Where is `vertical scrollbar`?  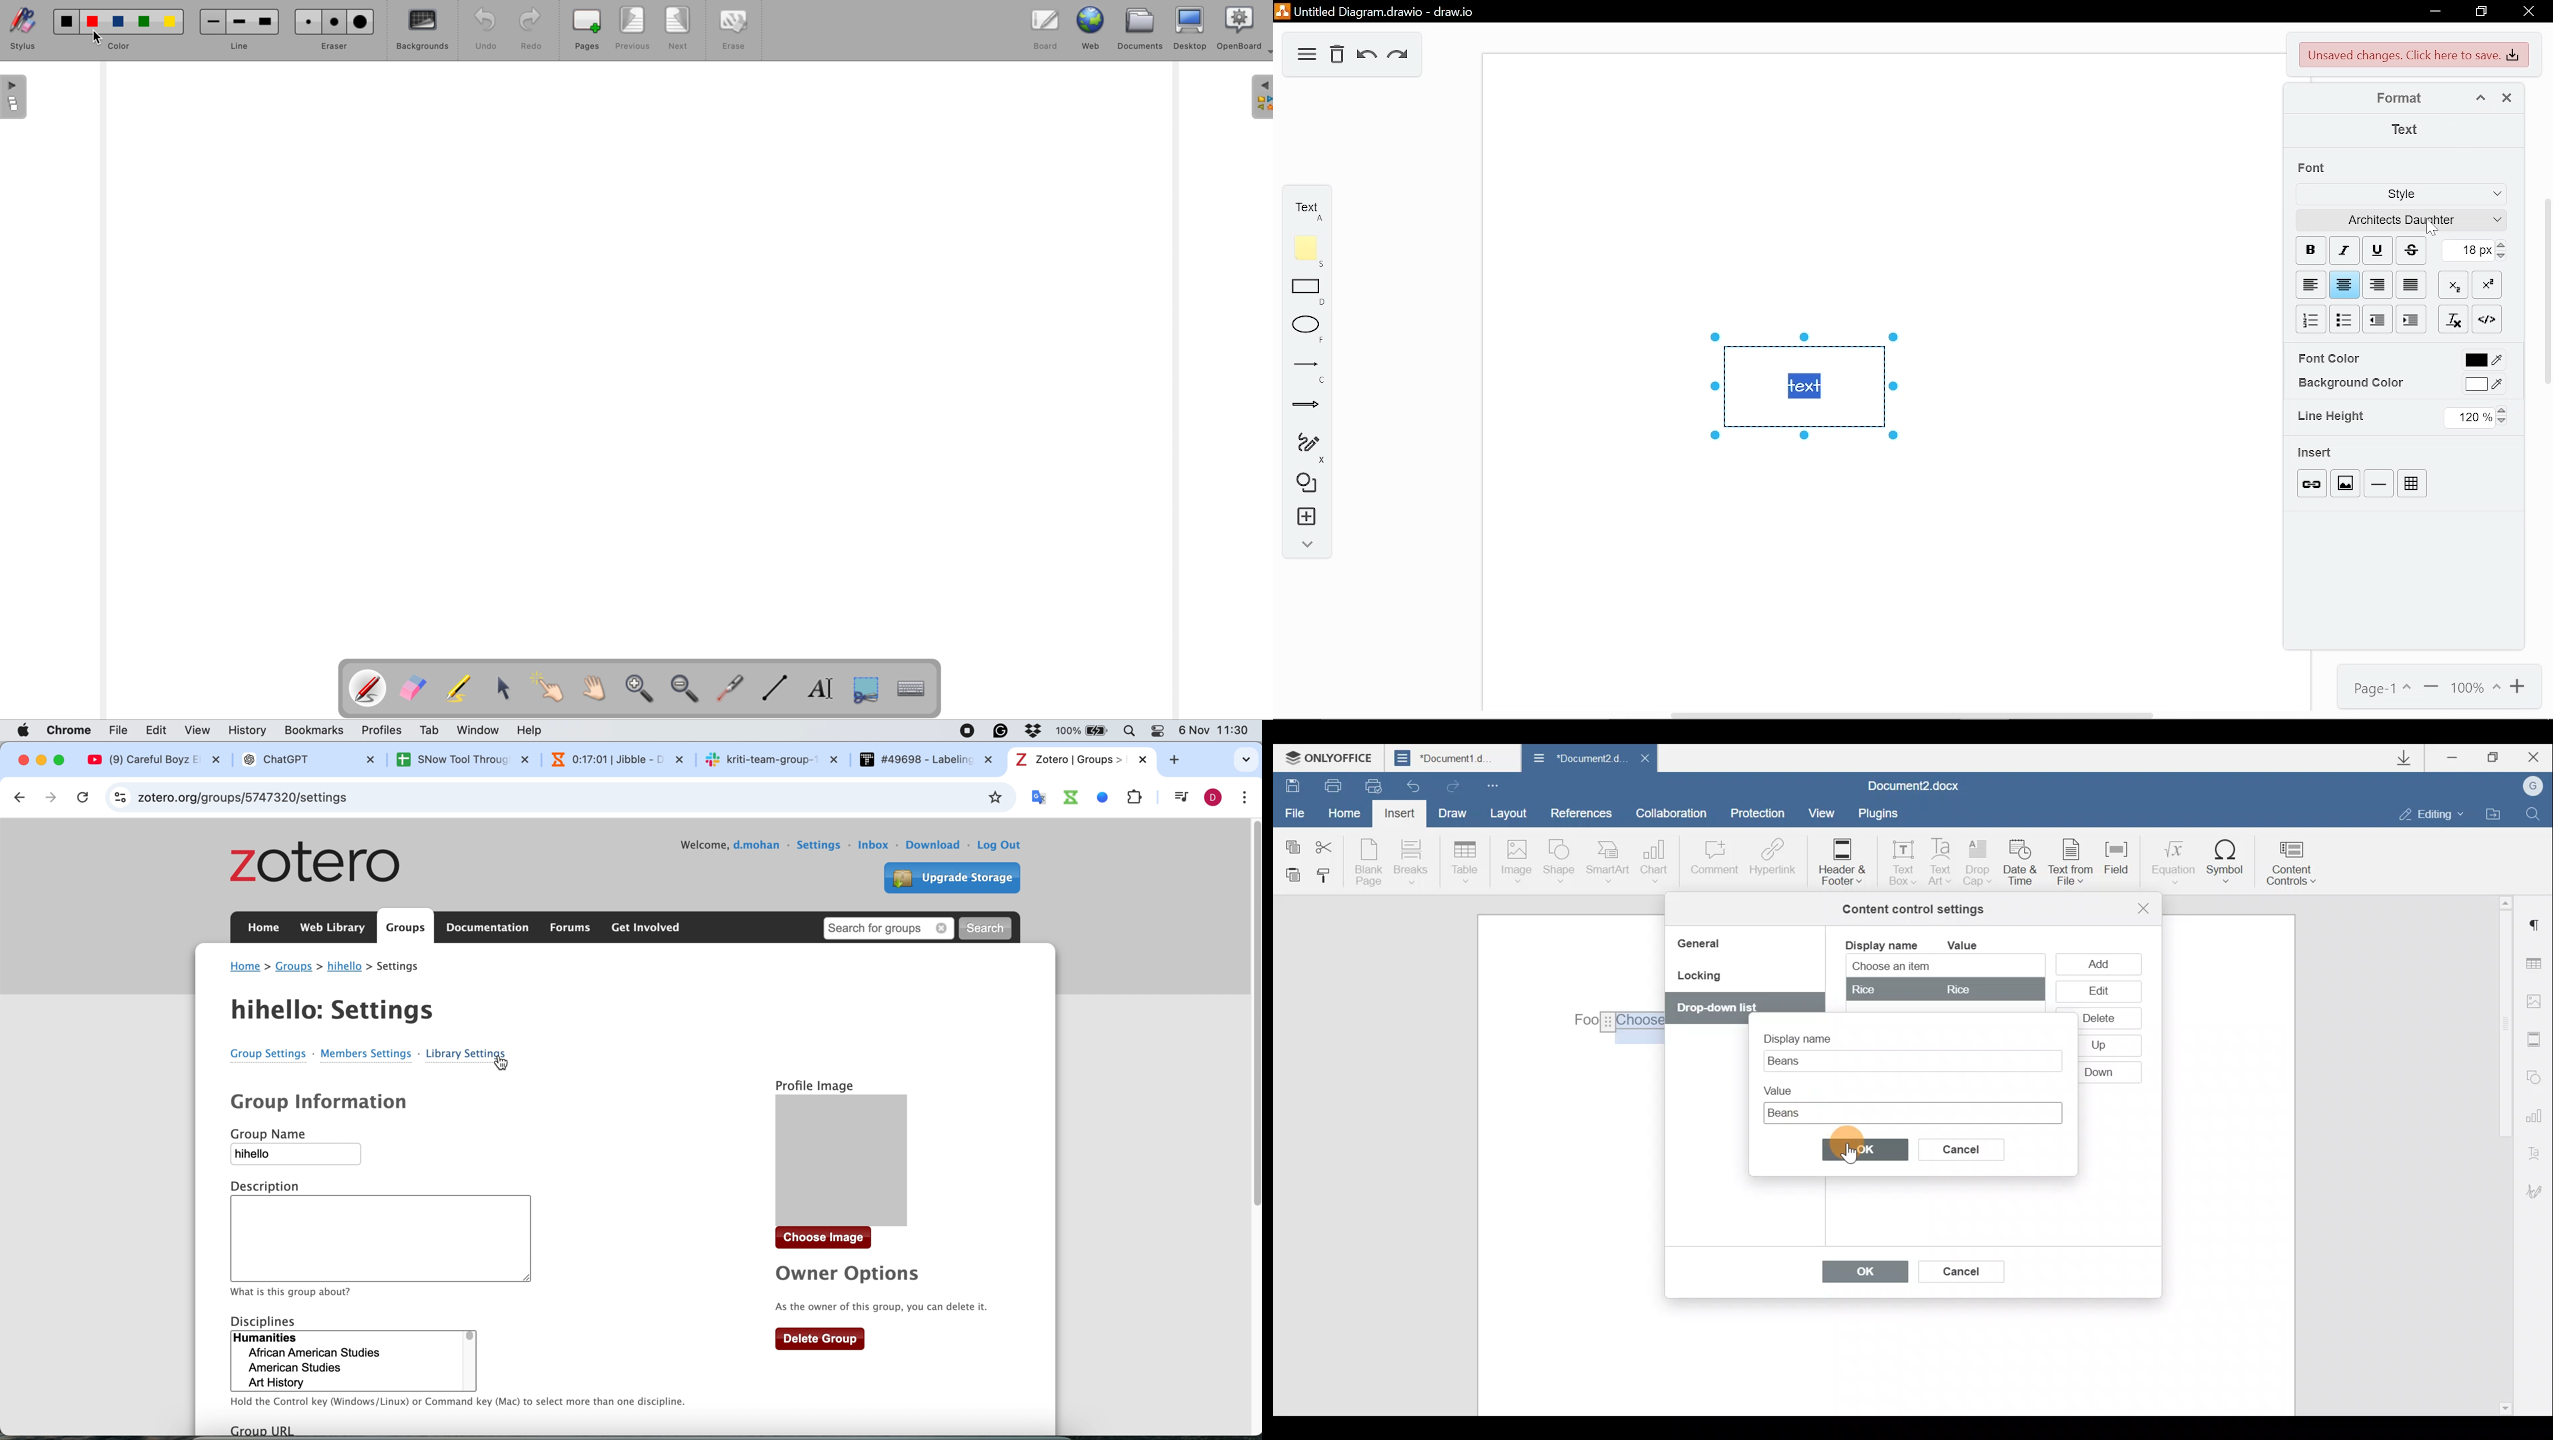
vertical scrollbar is located at coordinates (2547, 290).